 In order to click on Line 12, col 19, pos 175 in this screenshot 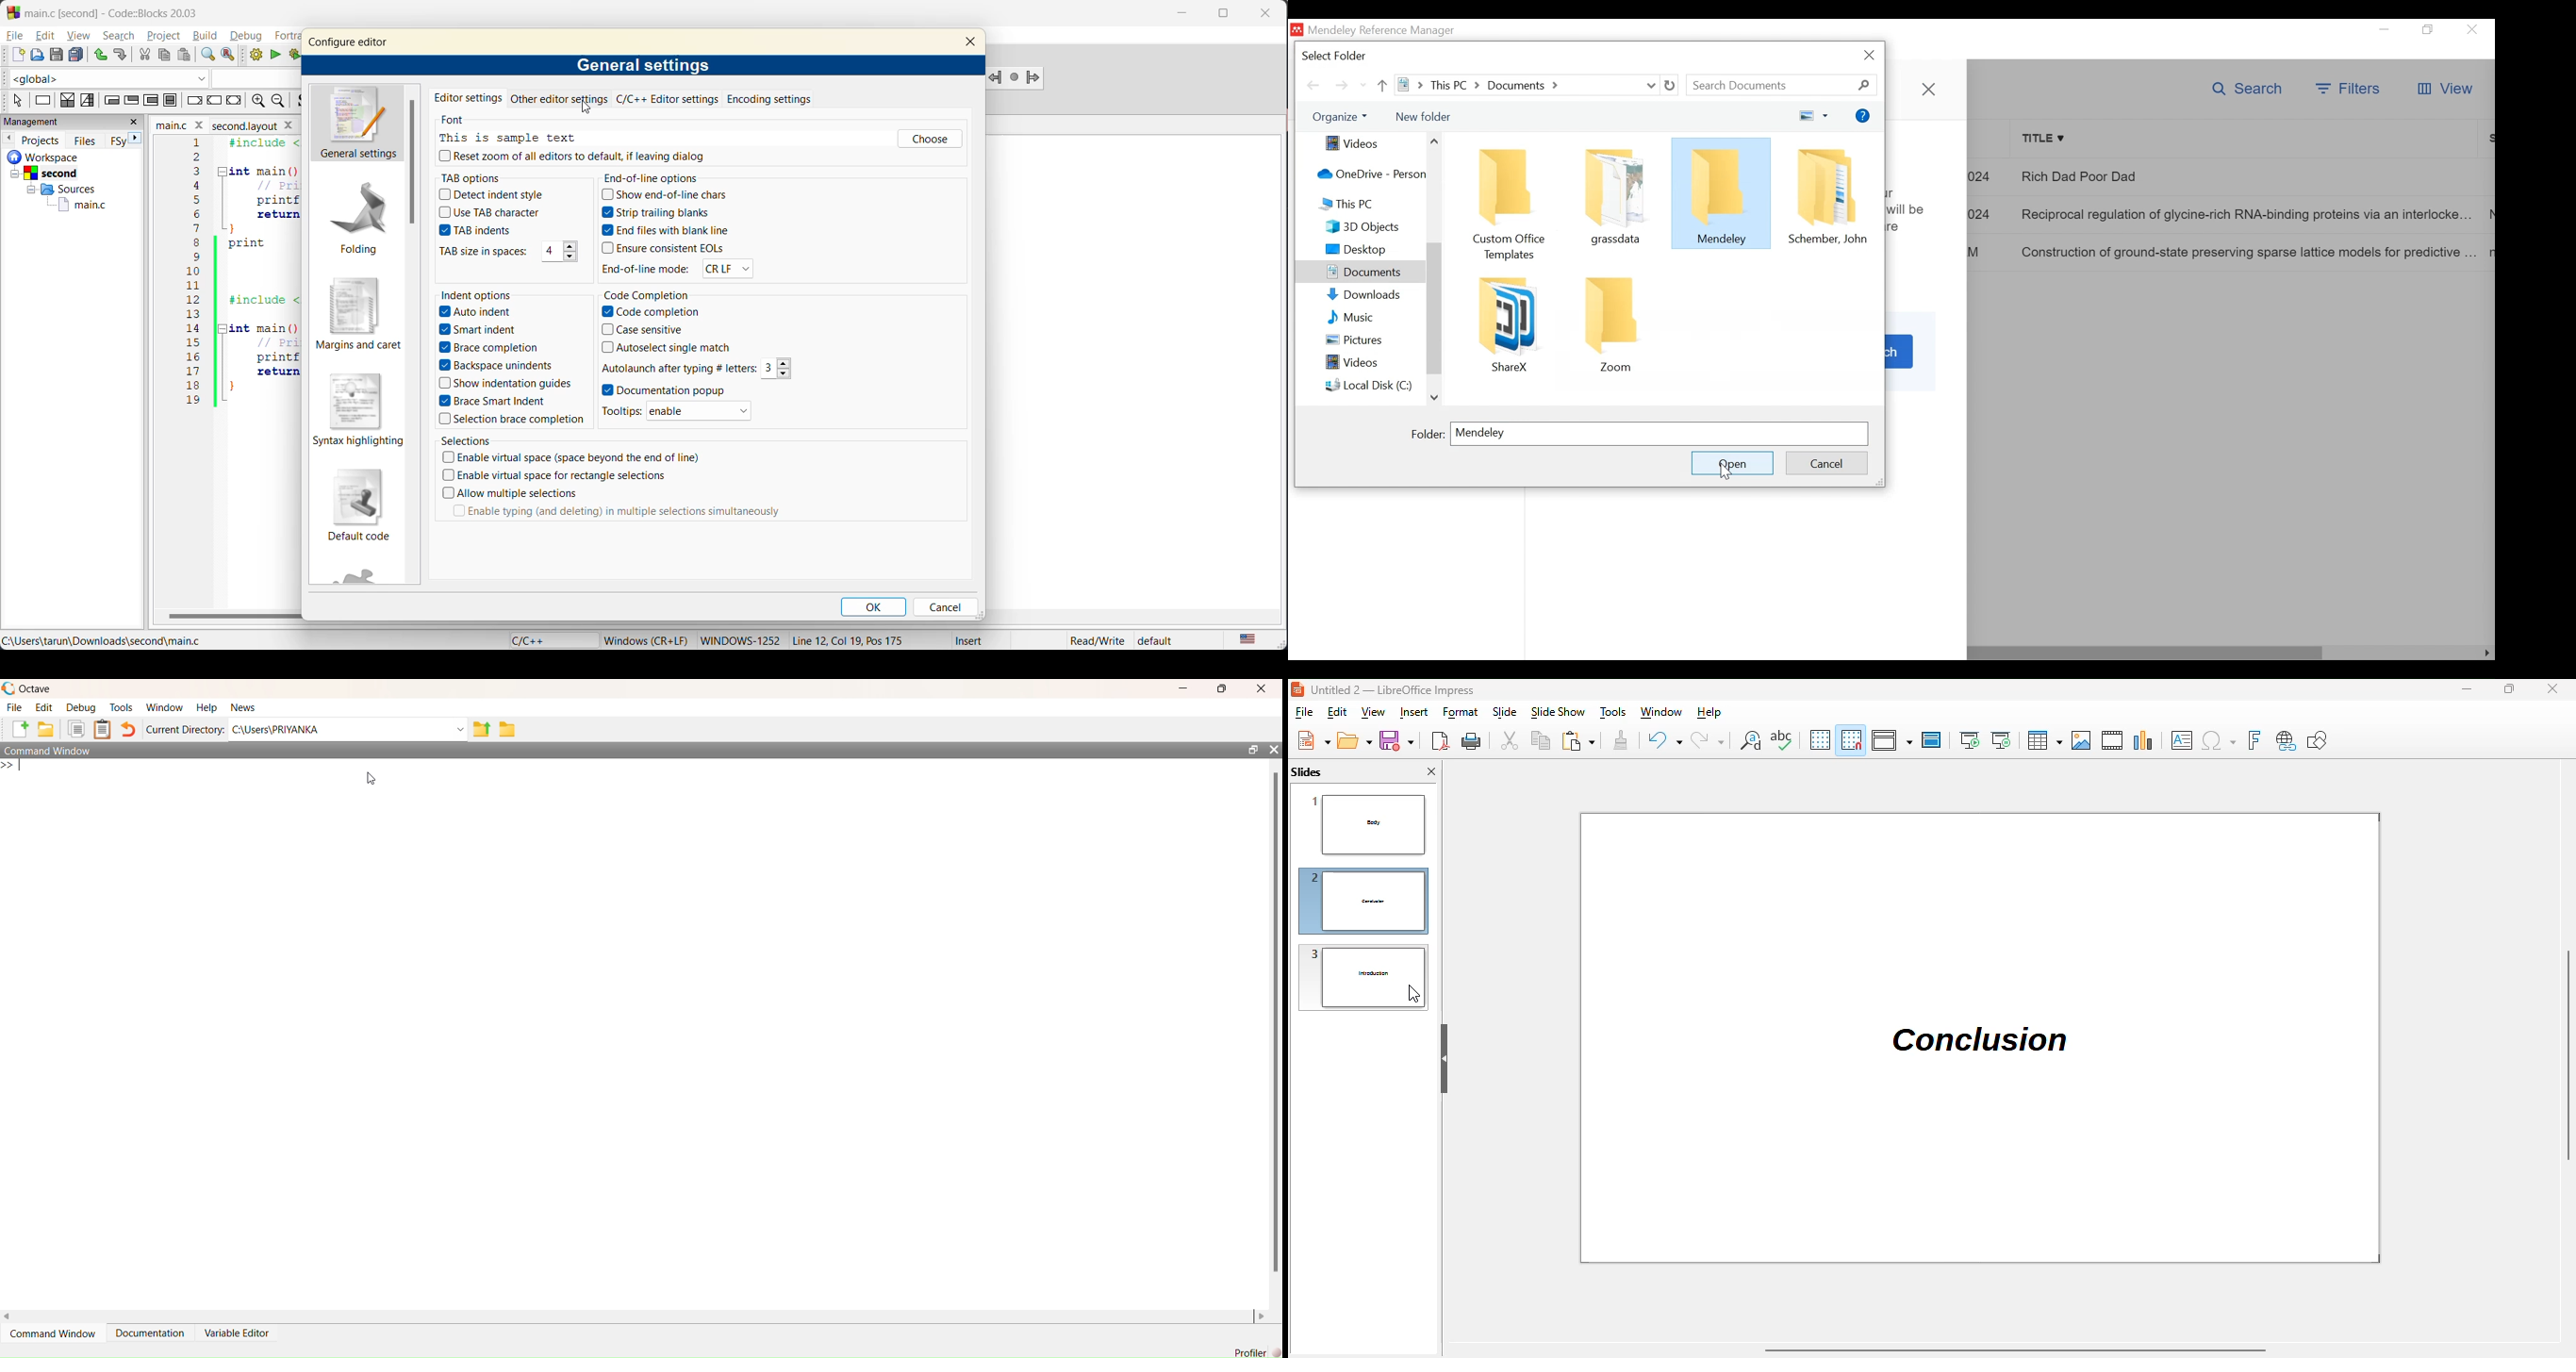, I will do `click(856, 641)`.